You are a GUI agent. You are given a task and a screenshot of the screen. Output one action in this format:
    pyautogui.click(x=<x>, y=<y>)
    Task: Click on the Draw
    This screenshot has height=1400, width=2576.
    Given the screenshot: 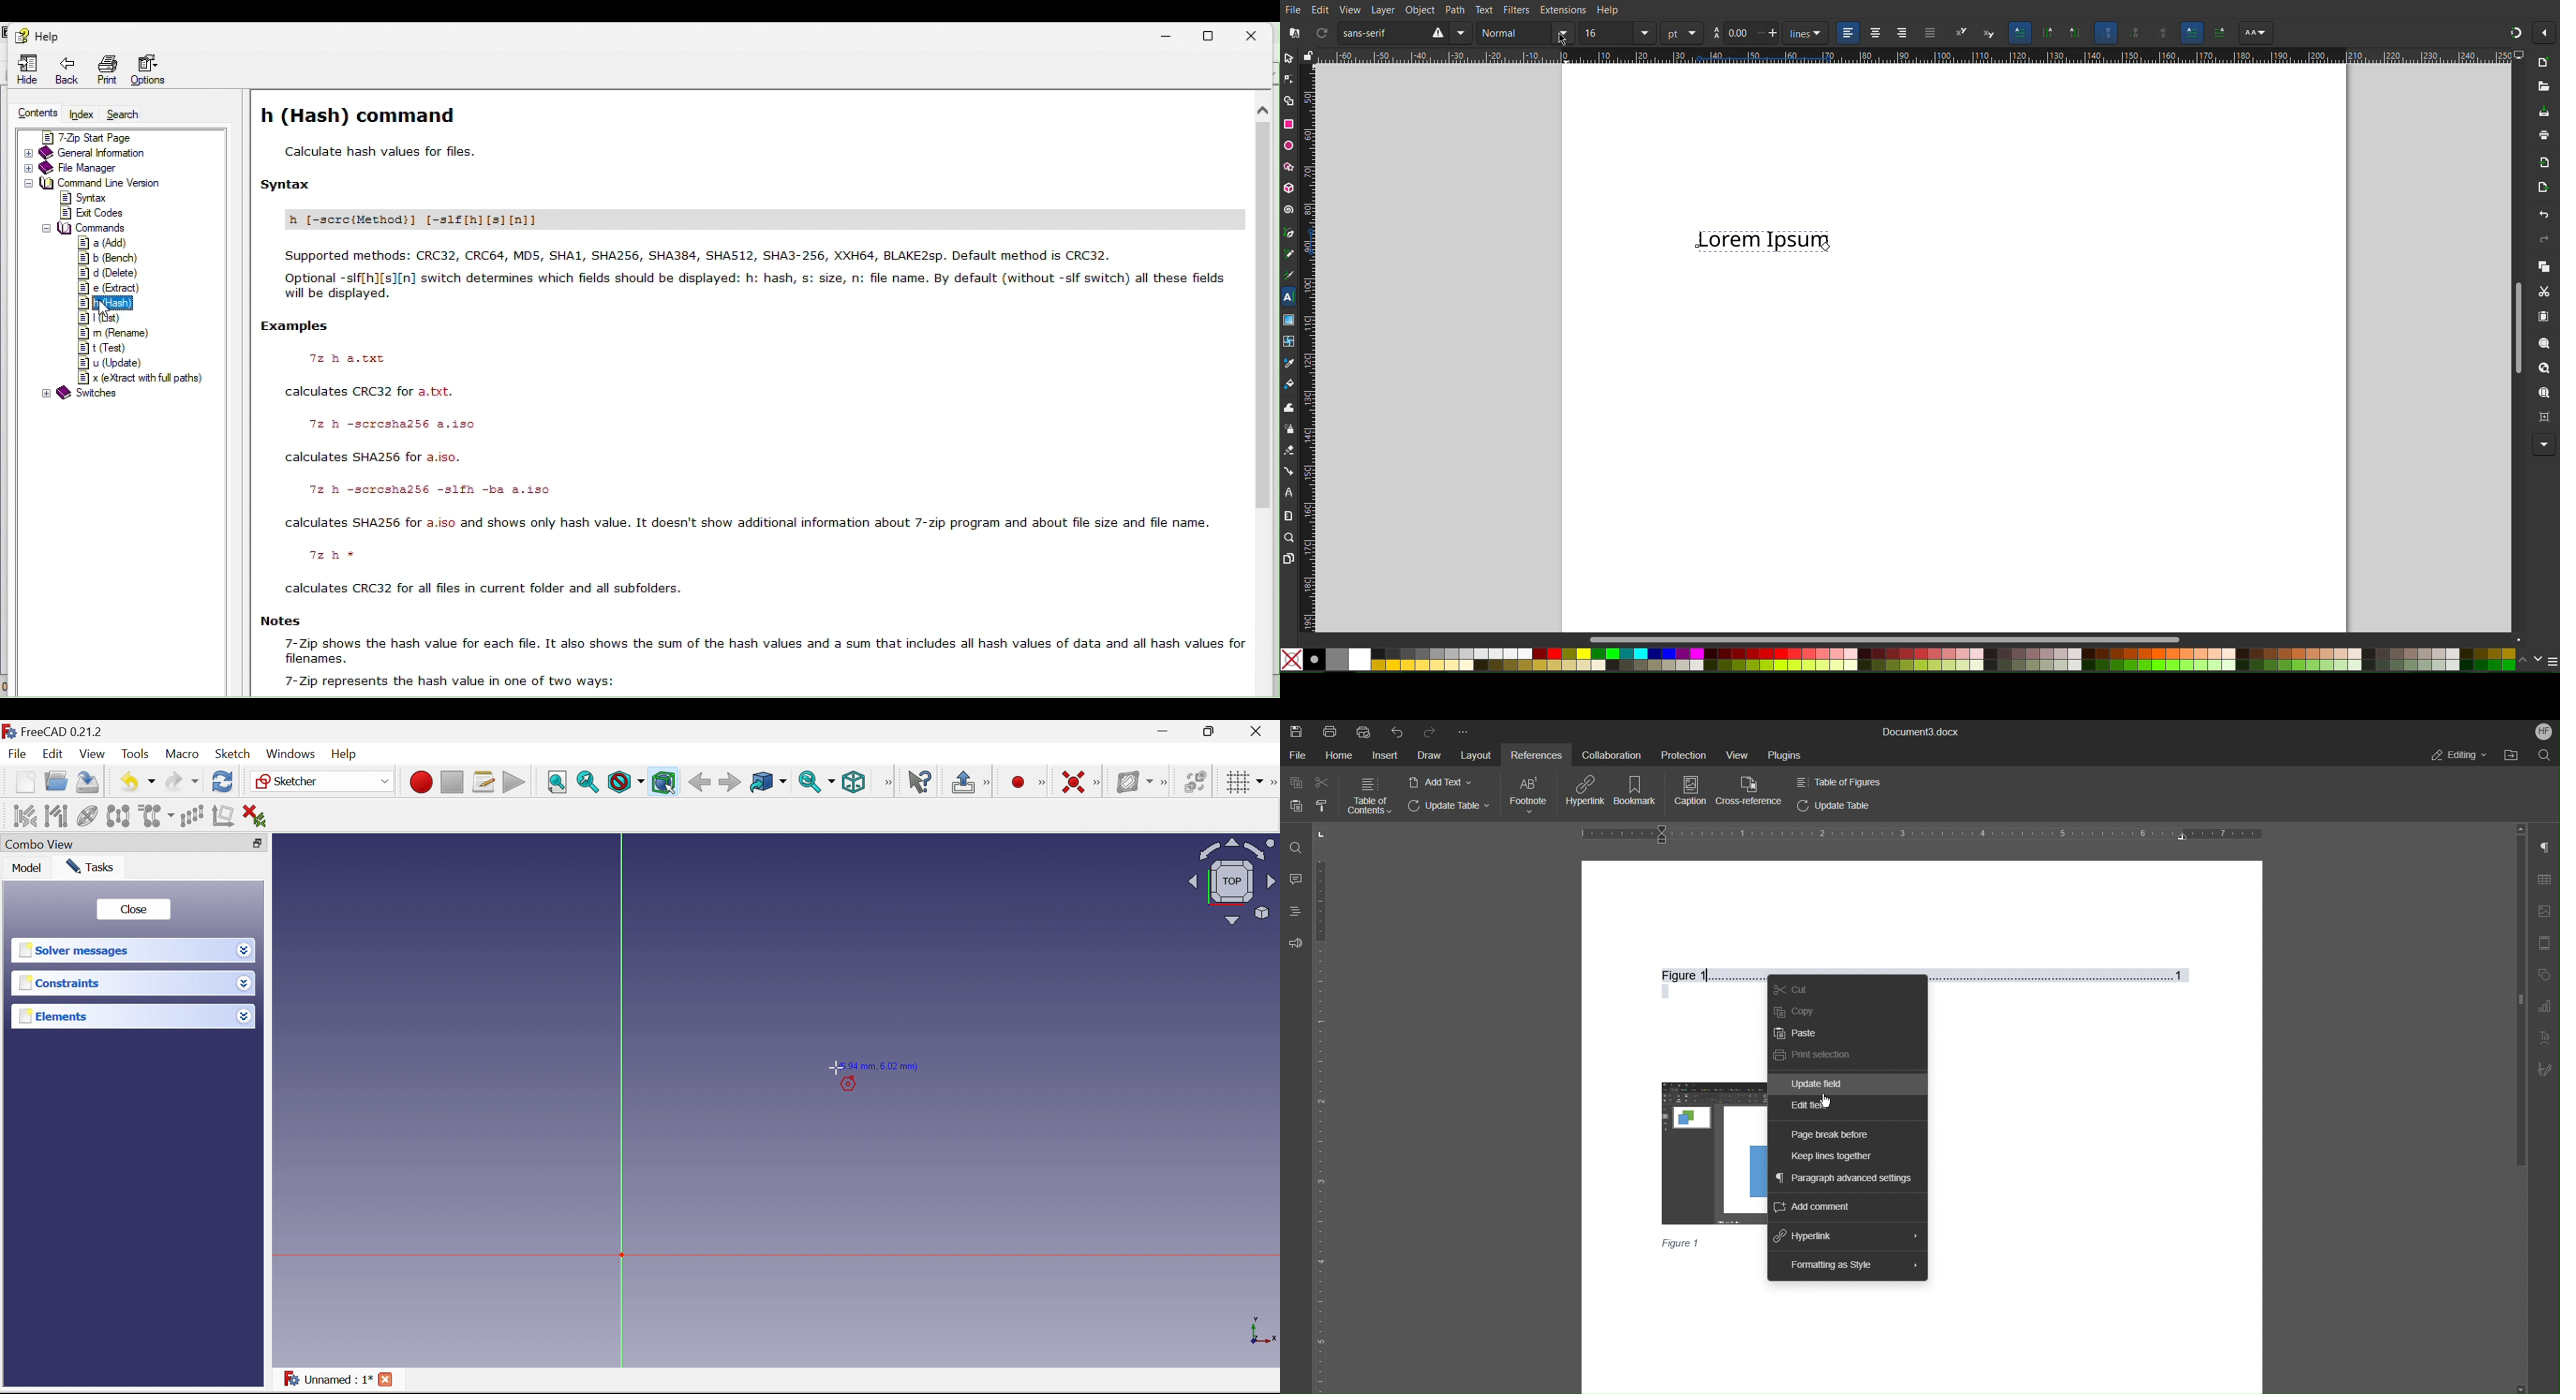 What is the action you would take?
    pyautogui.click(x=1427, y=755)
    